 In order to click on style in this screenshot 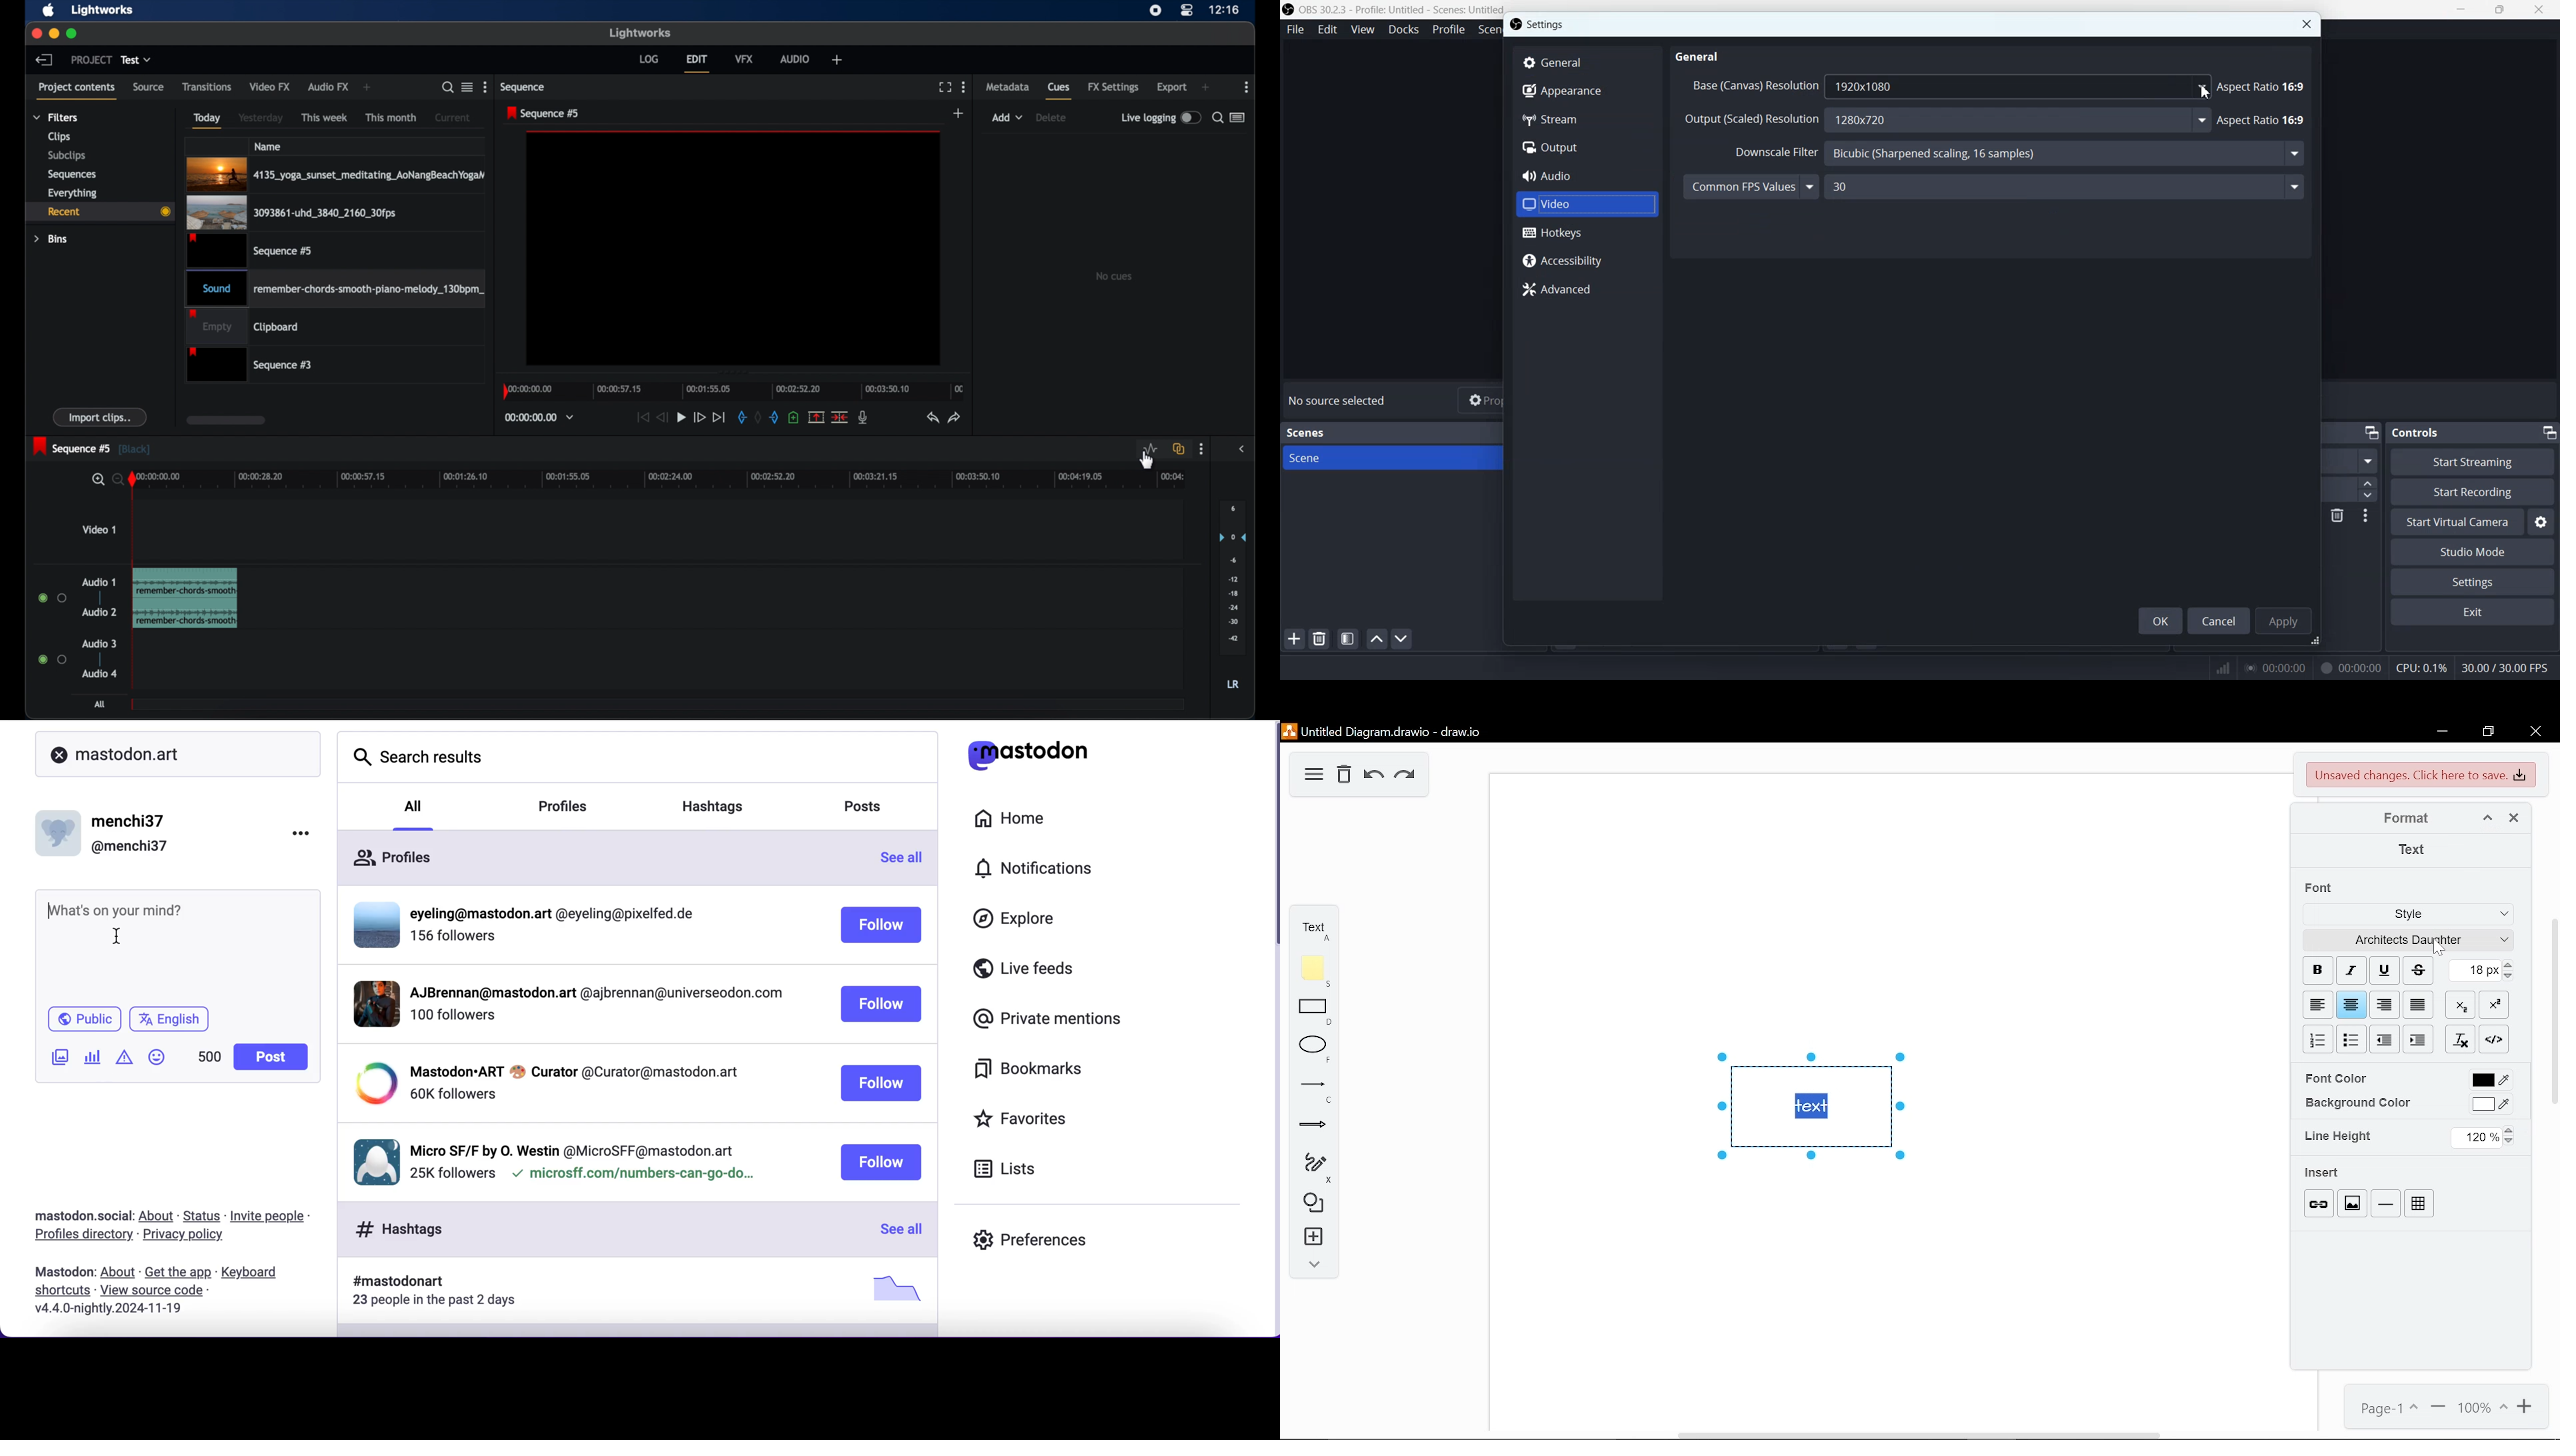, I will do `click(2403, 915)`.